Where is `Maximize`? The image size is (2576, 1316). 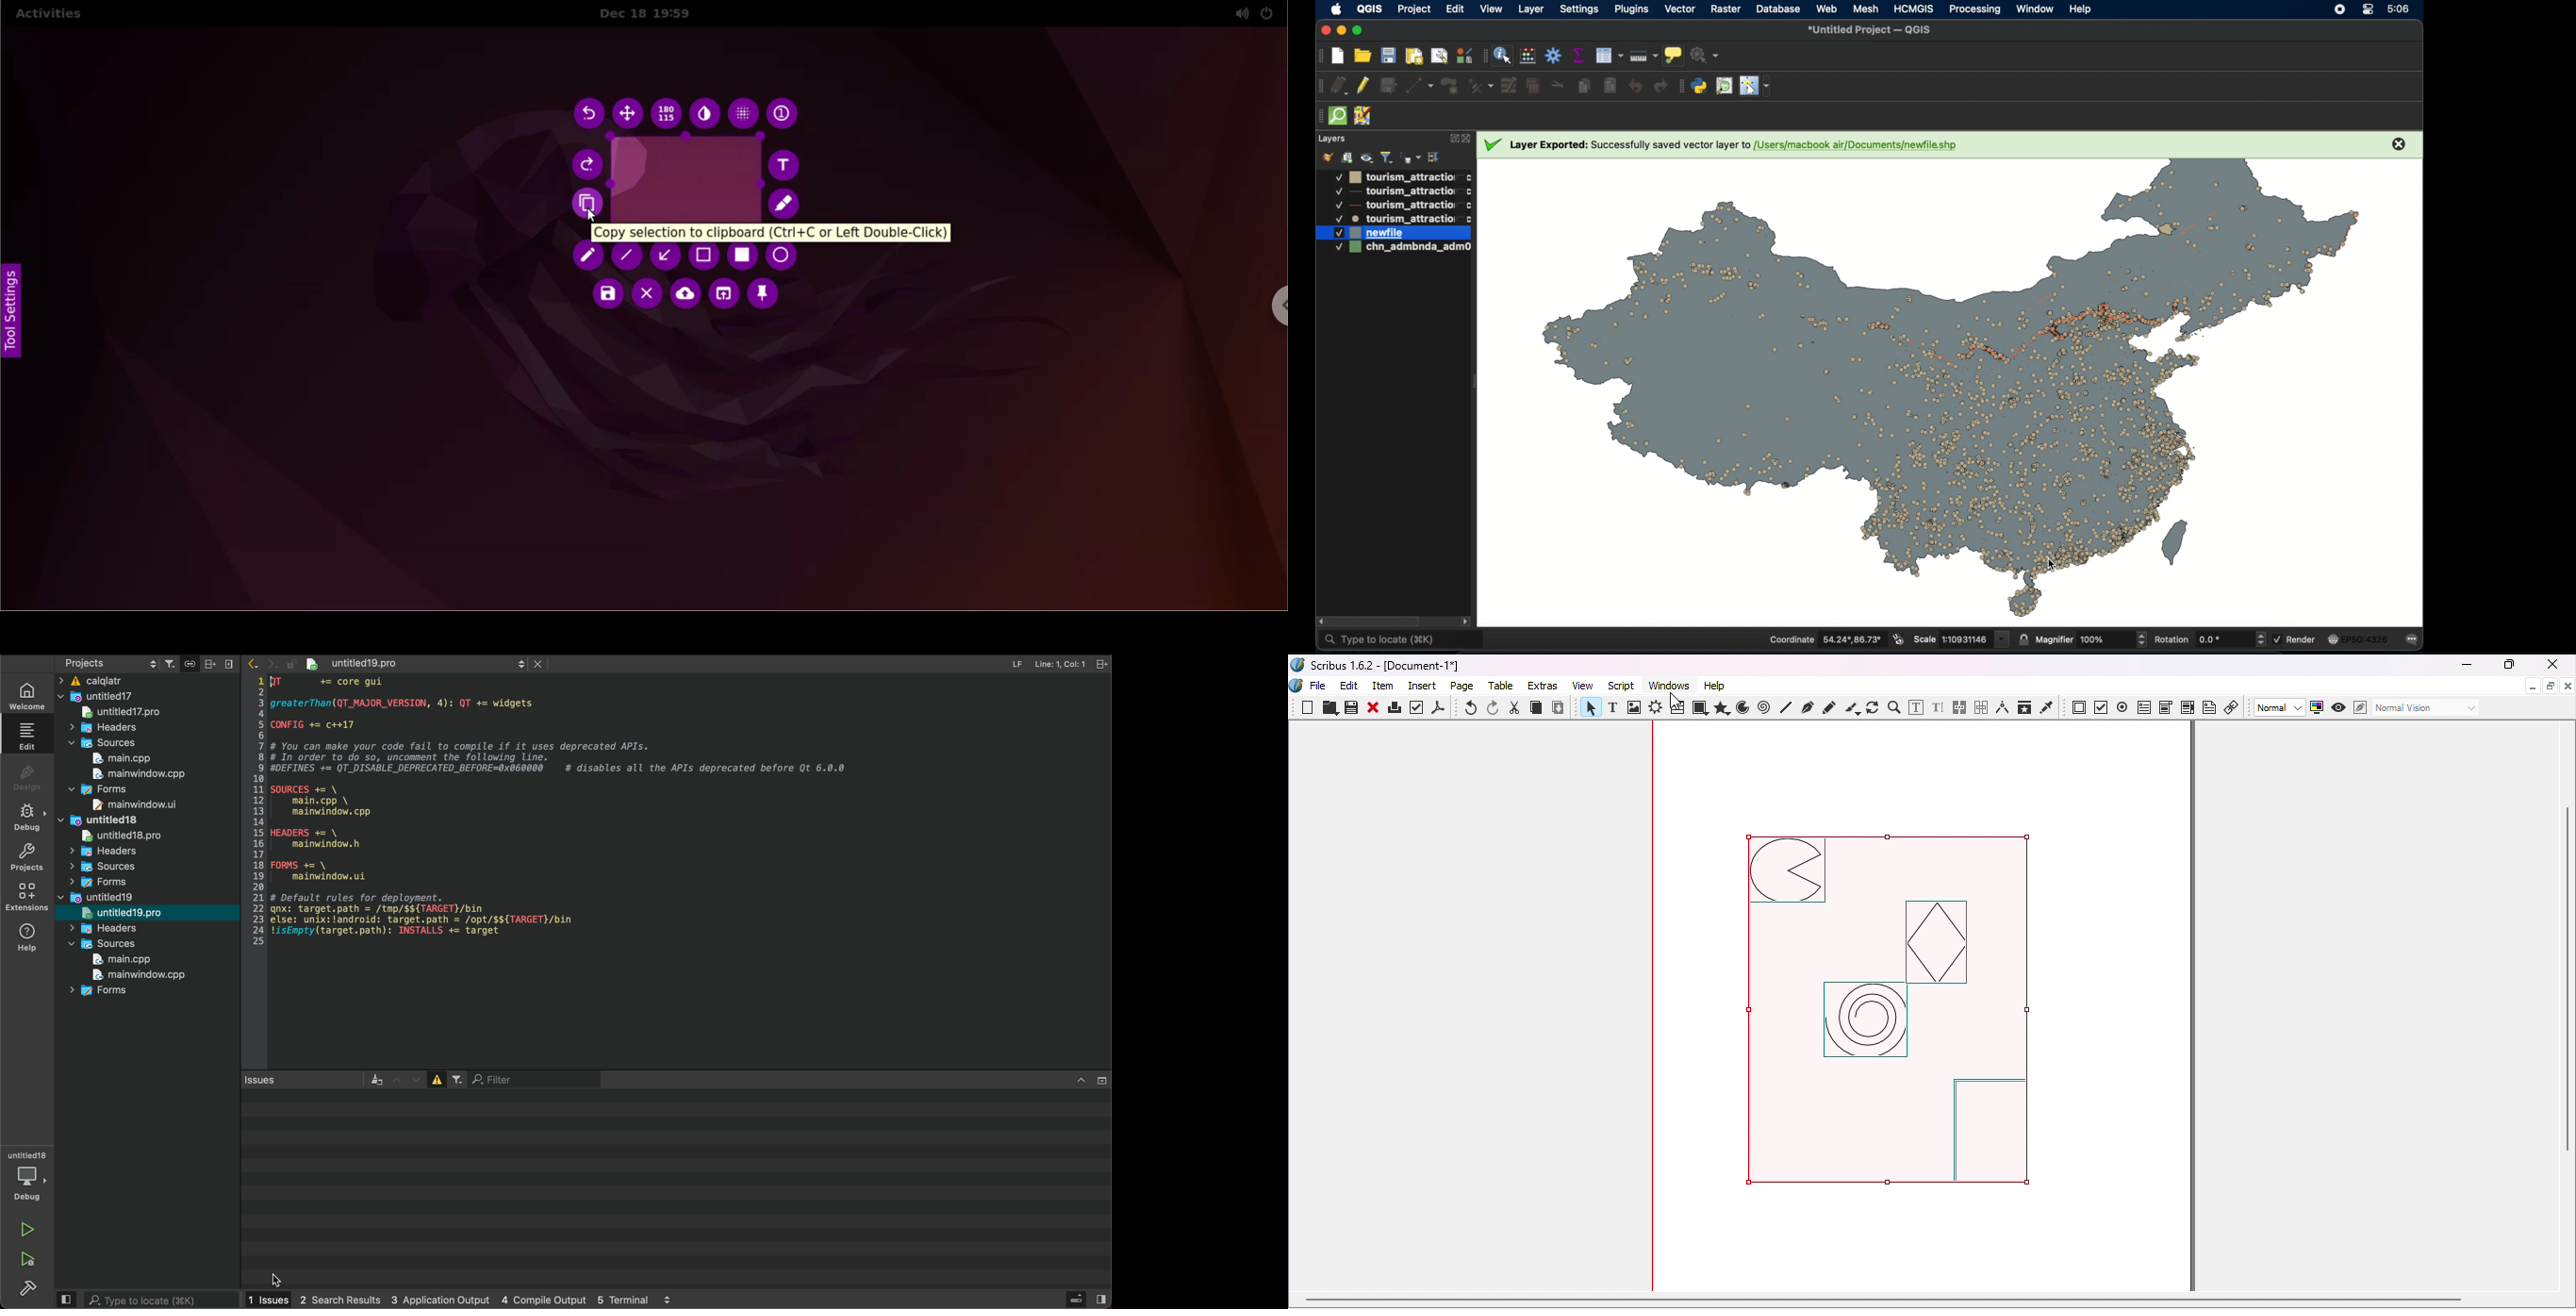 Maximize is located at coordinates (2550, 685).